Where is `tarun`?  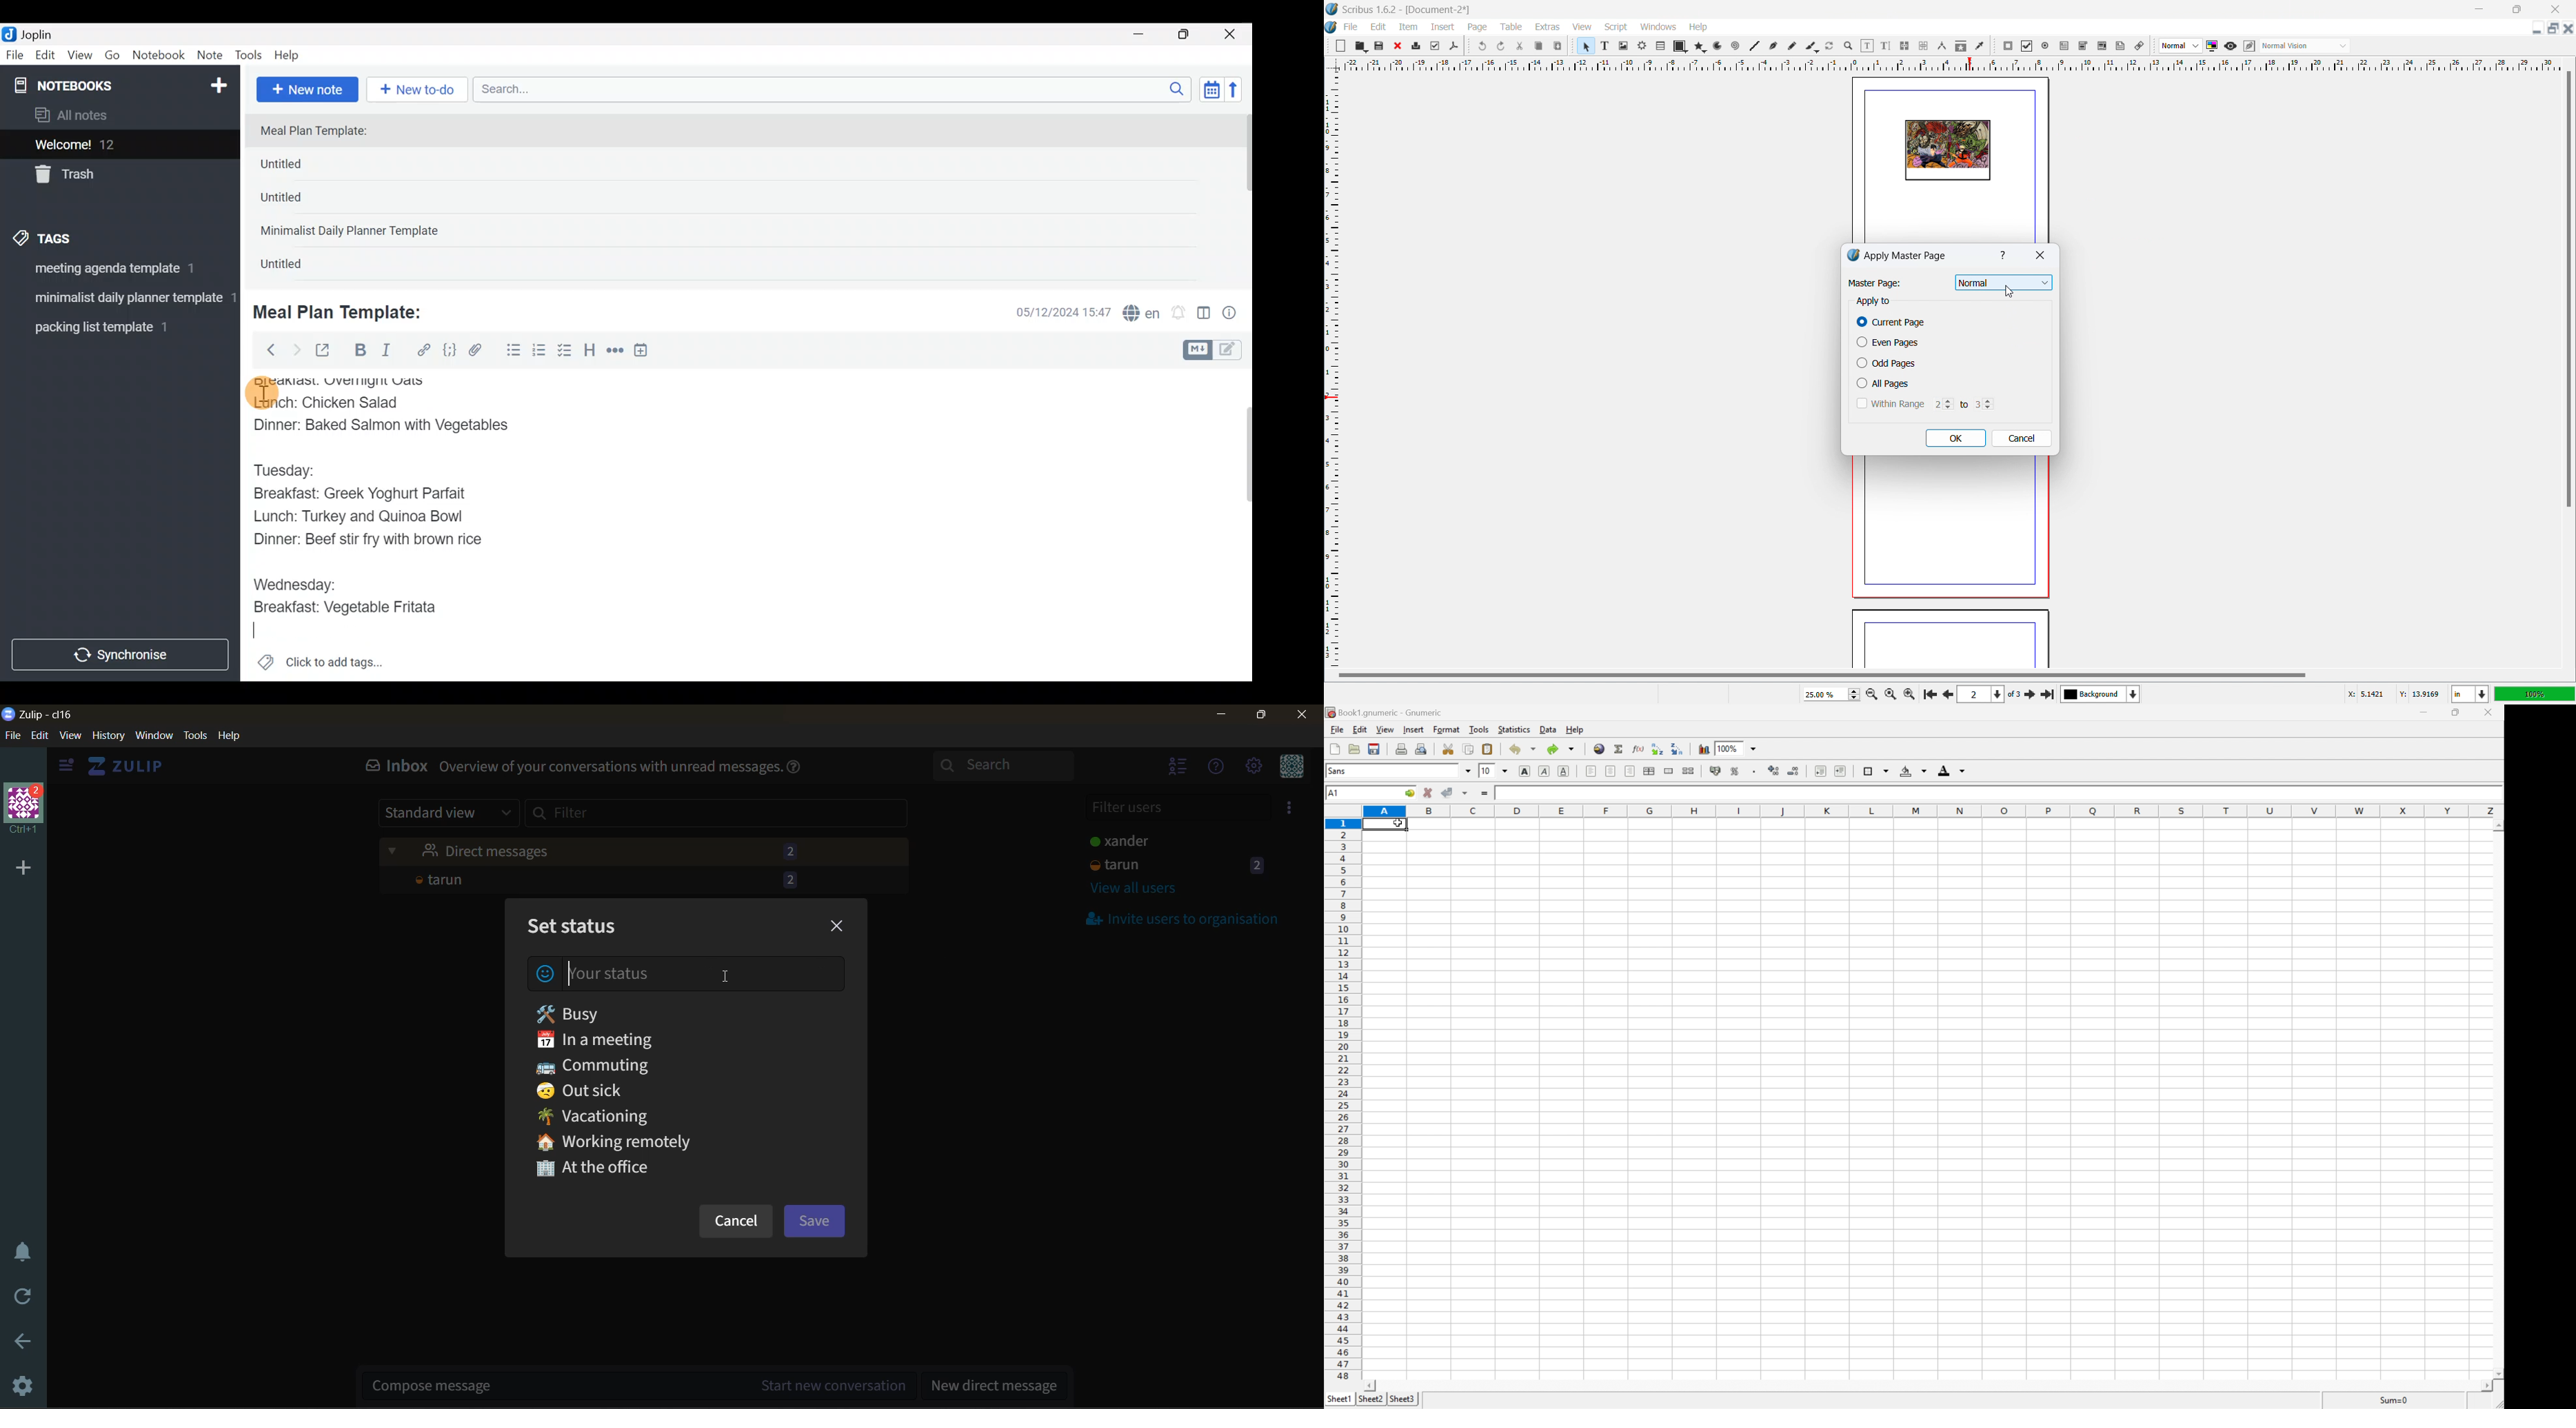
tarun is located at coordinates (1179, 866).